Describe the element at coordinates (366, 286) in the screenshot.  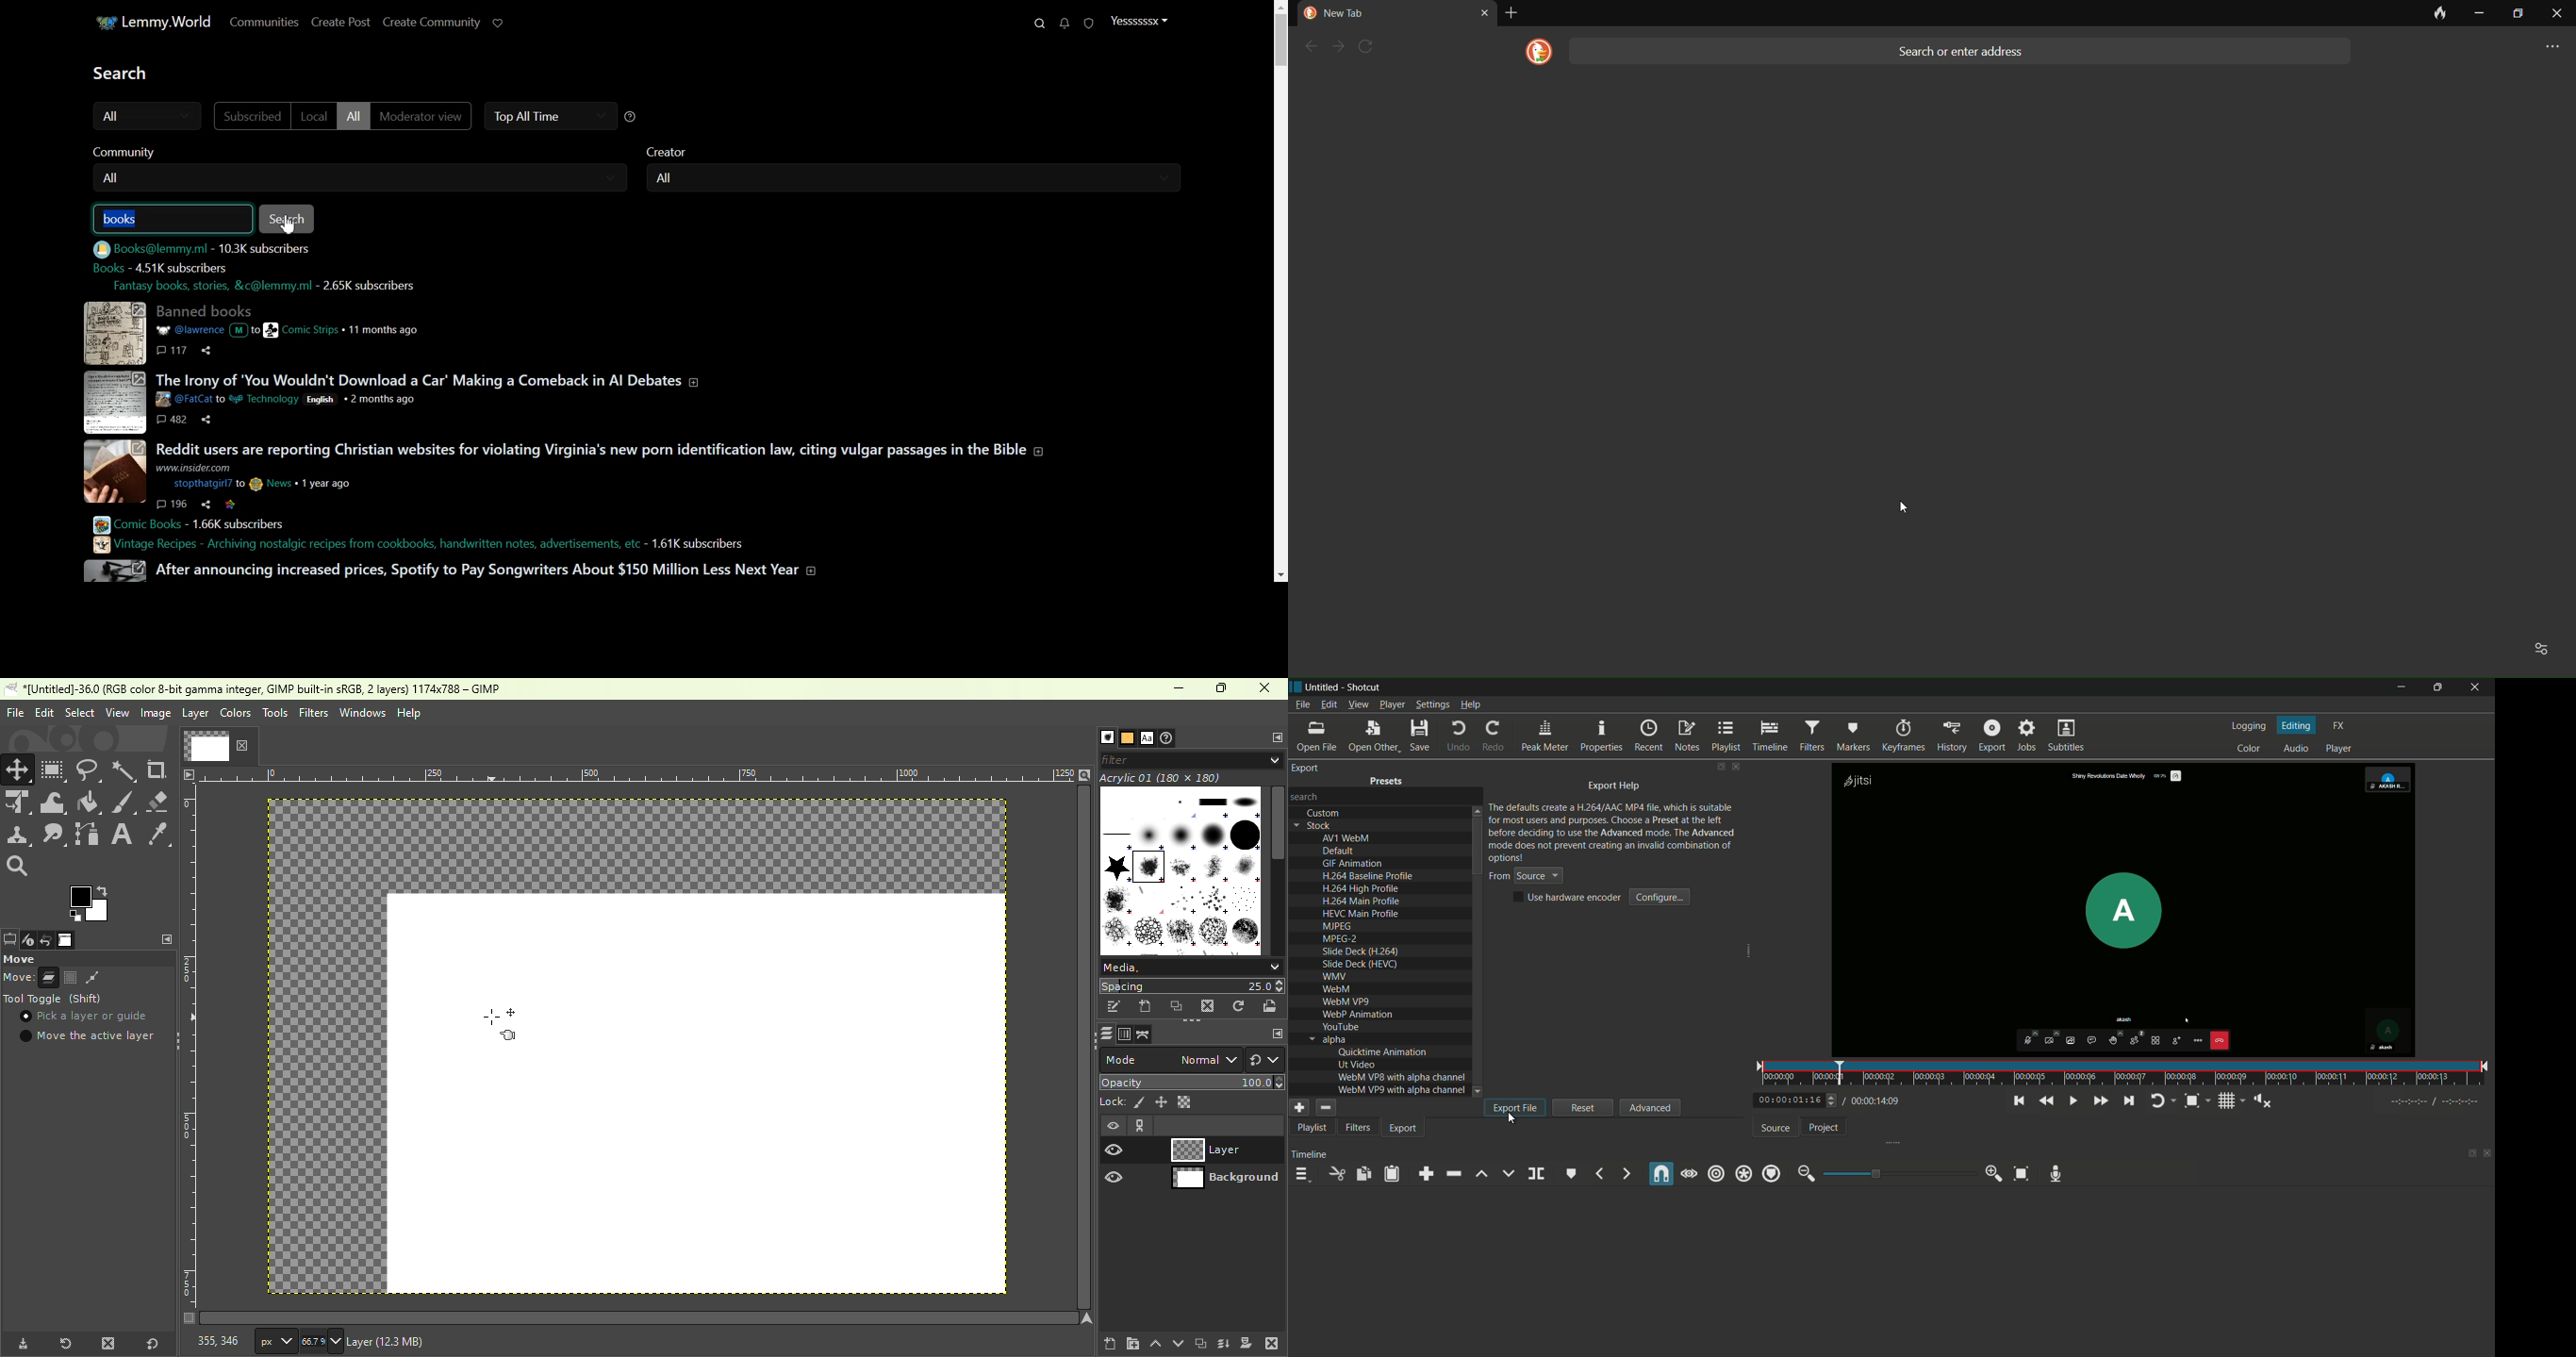
I see `subscriber` at that location.